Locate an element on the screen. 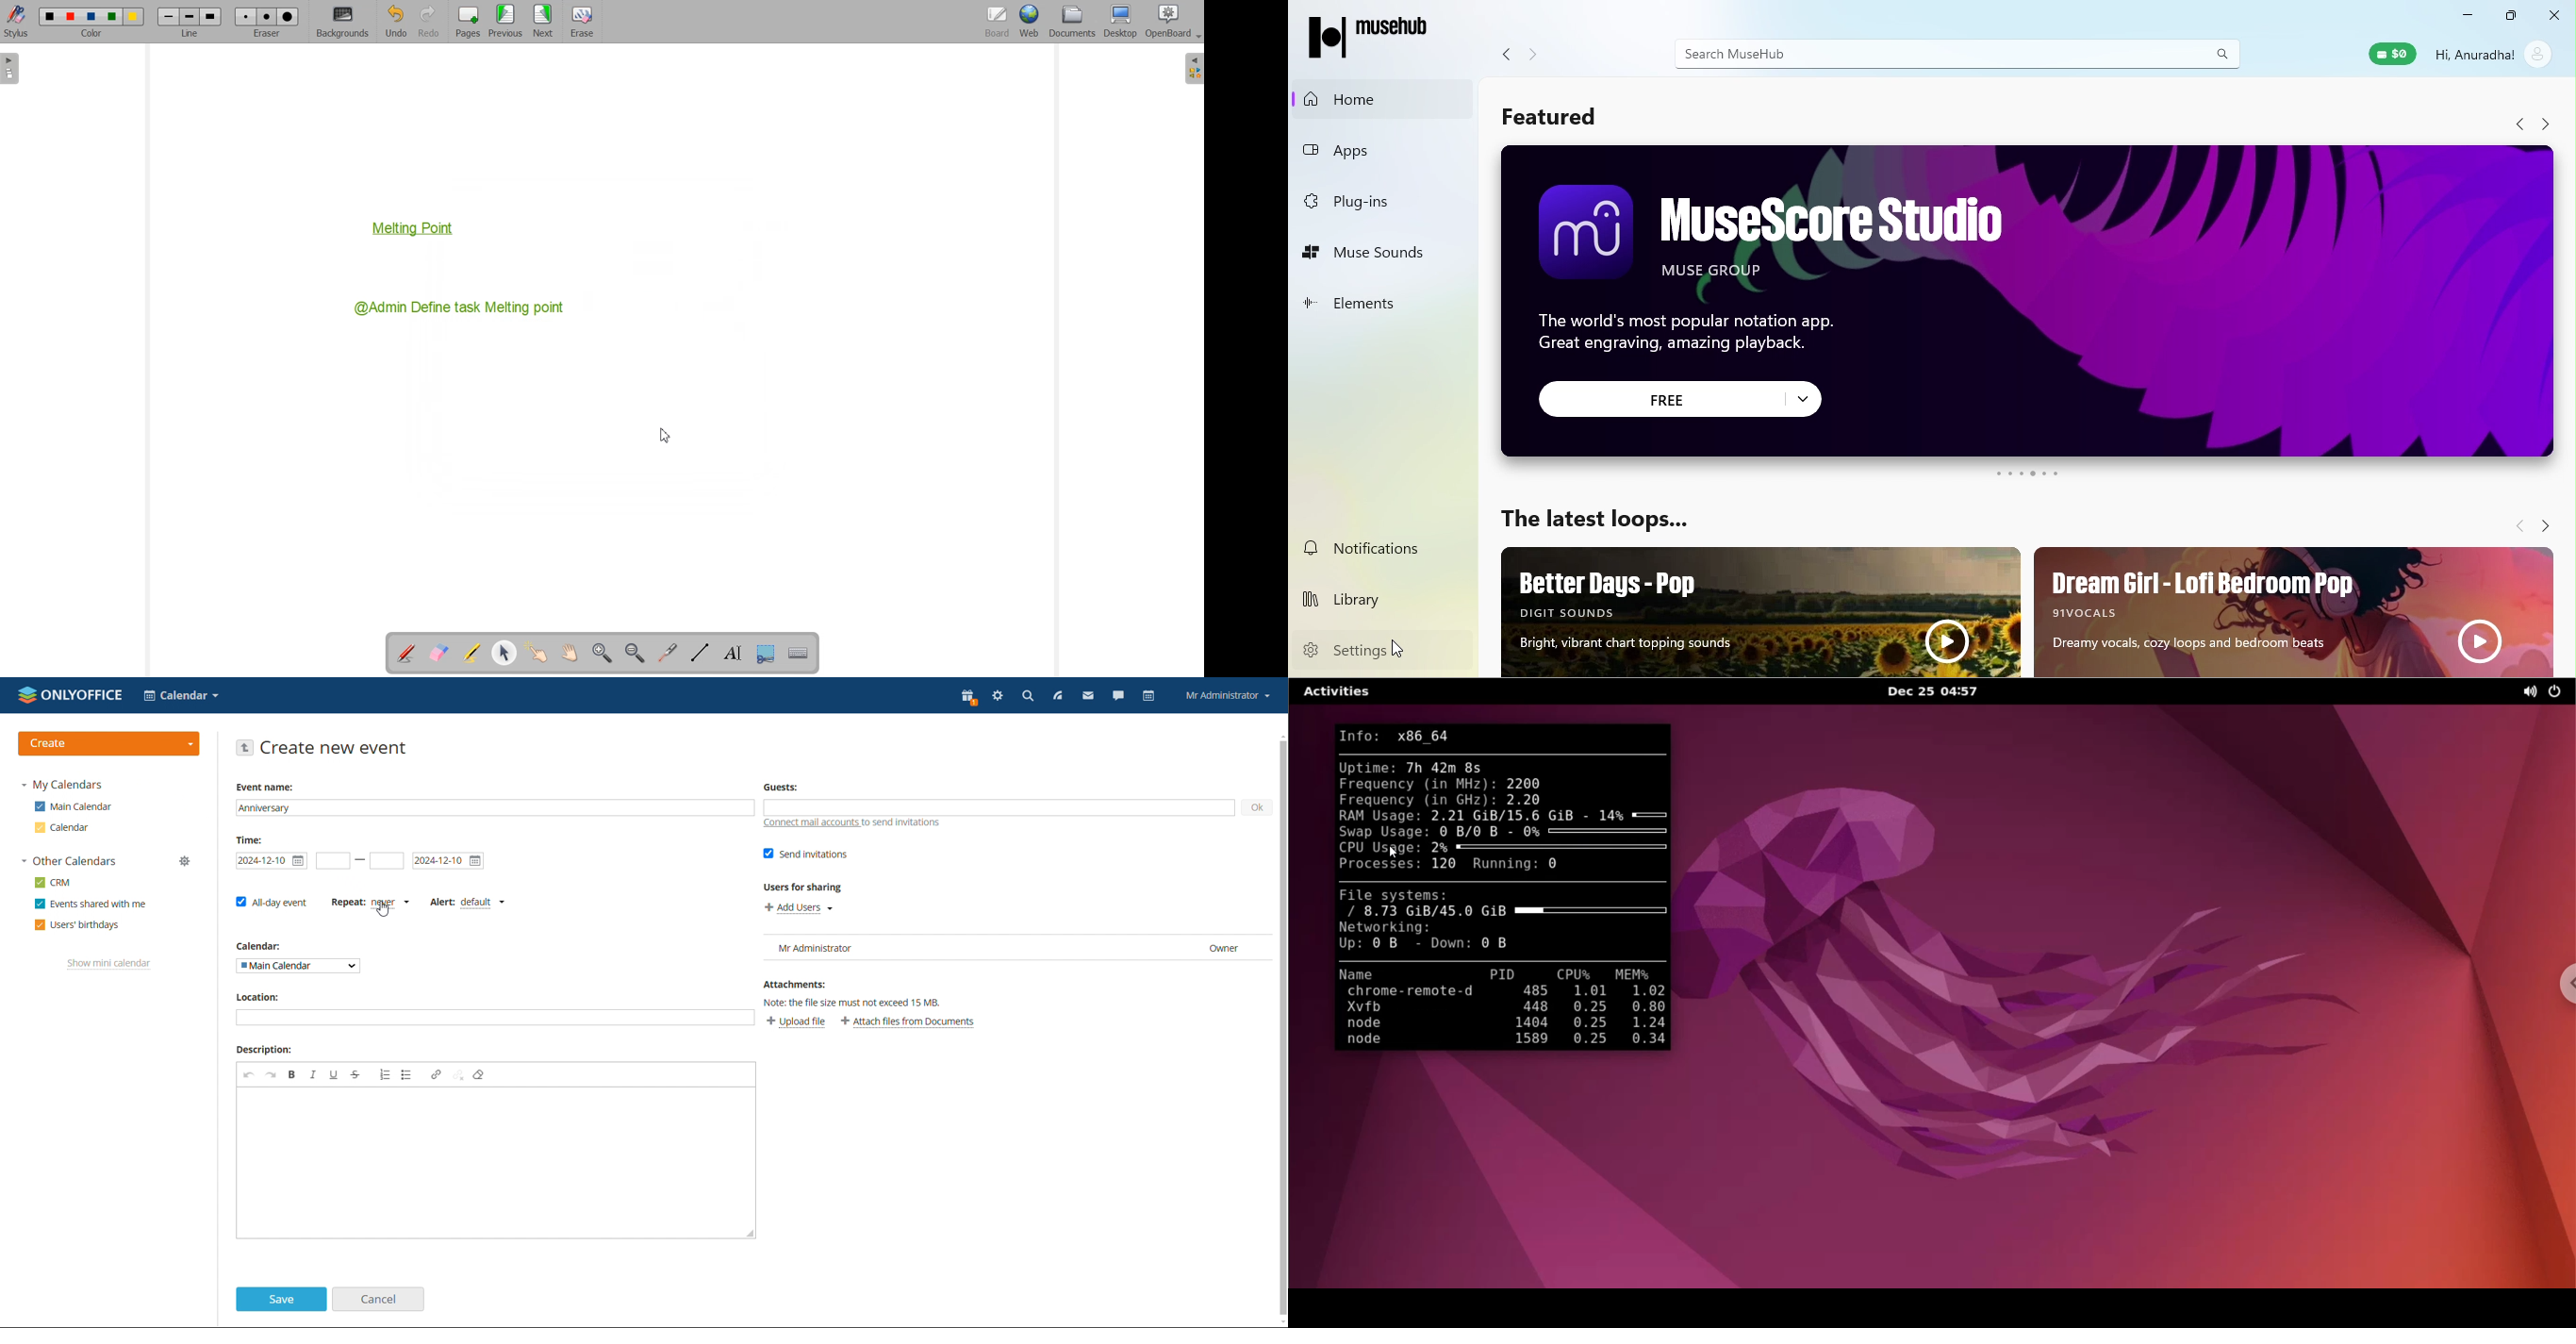  Search bar is located at coordinates (1957, 53).